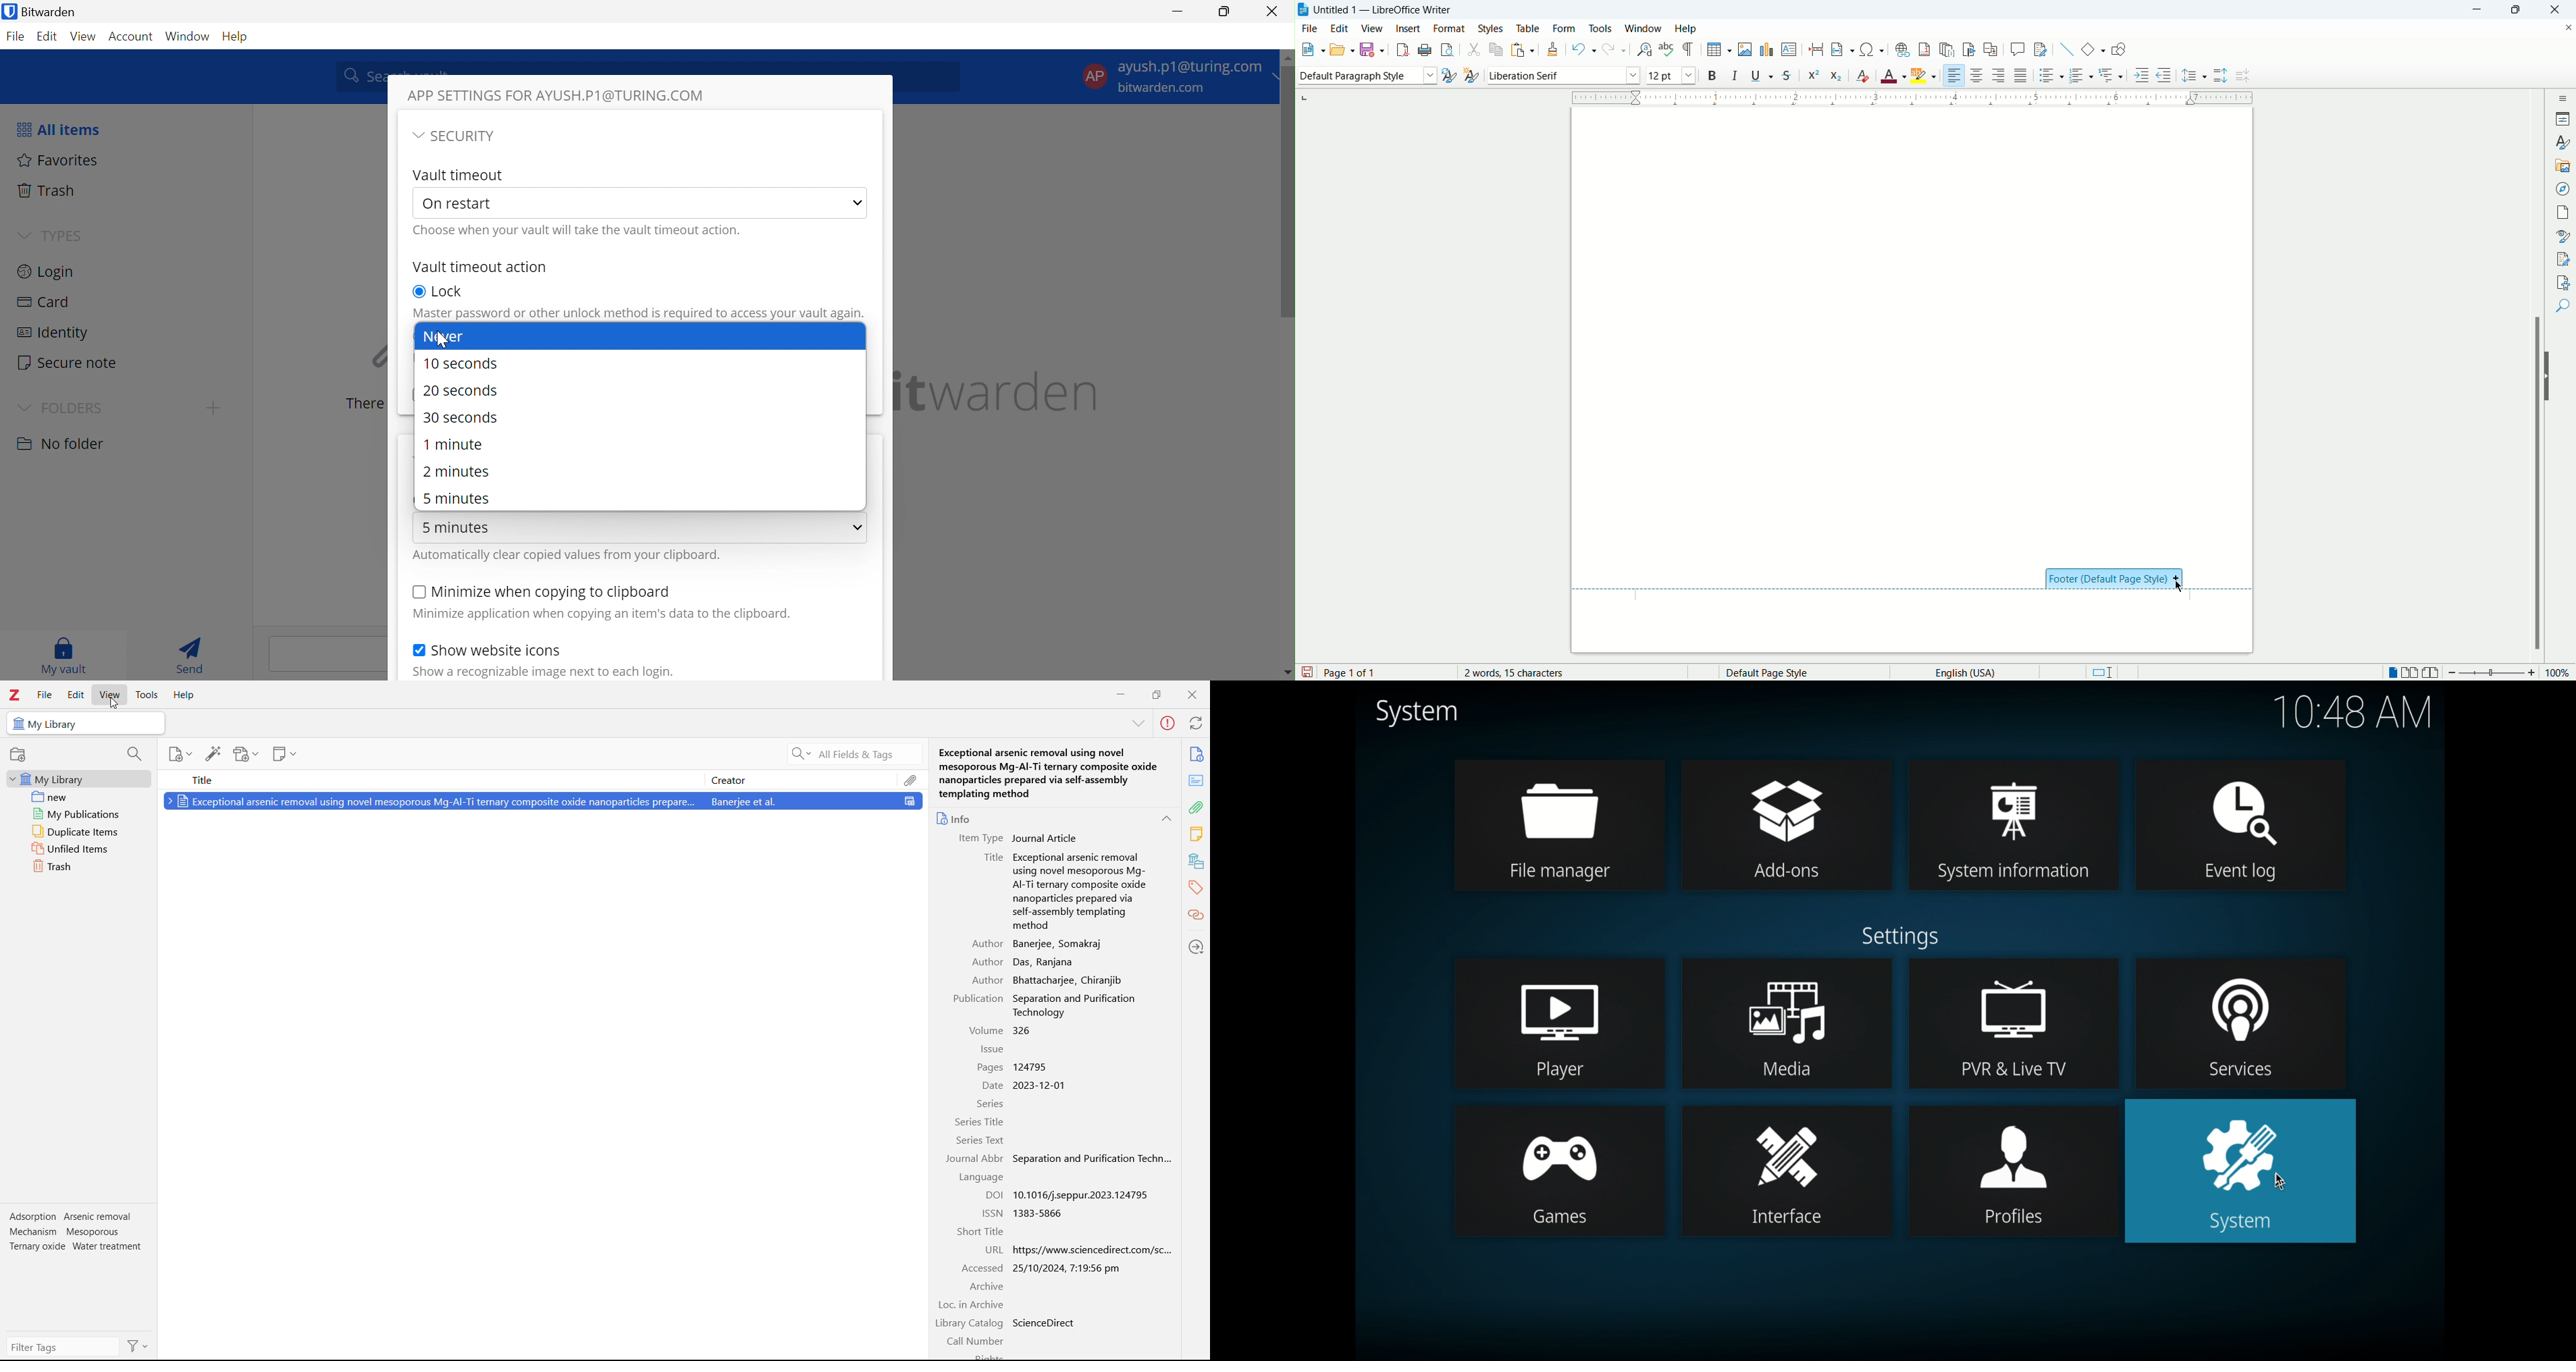  What do you see at coordinates (1792, 672) in the screenshot?
I see `page style` at bounding box center [1792, 672].